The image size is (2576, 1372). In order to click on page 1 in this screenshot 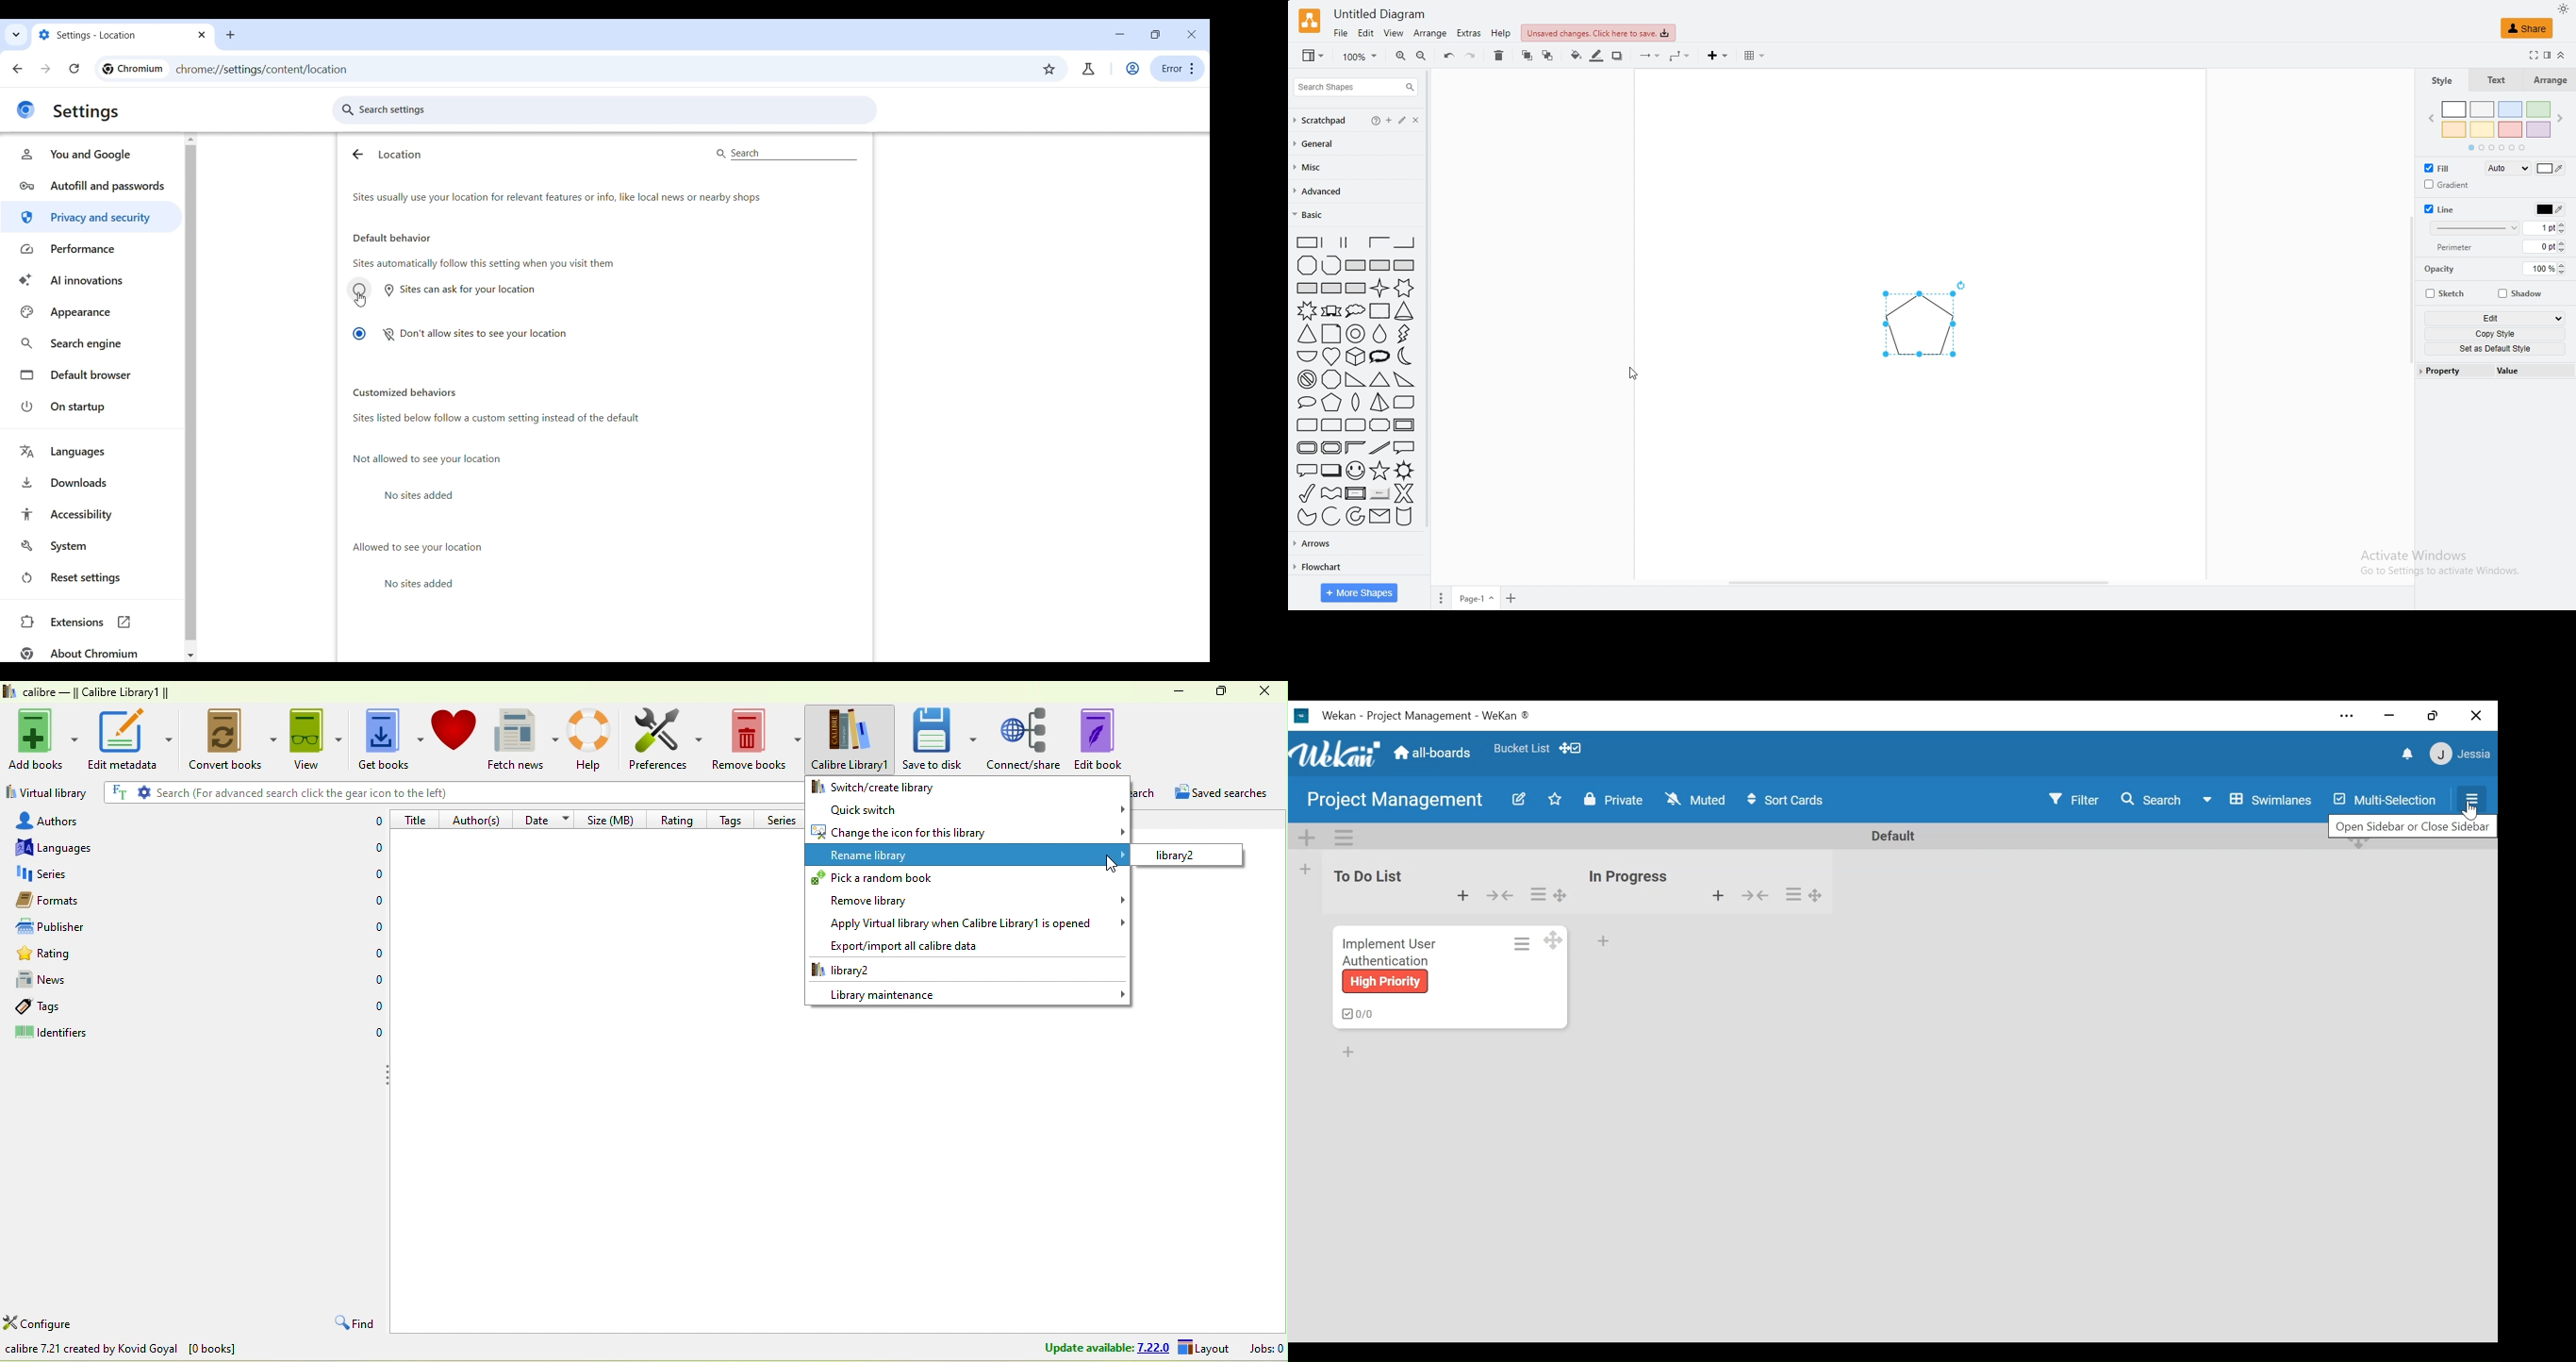, I will do `click(1478, 599)`.